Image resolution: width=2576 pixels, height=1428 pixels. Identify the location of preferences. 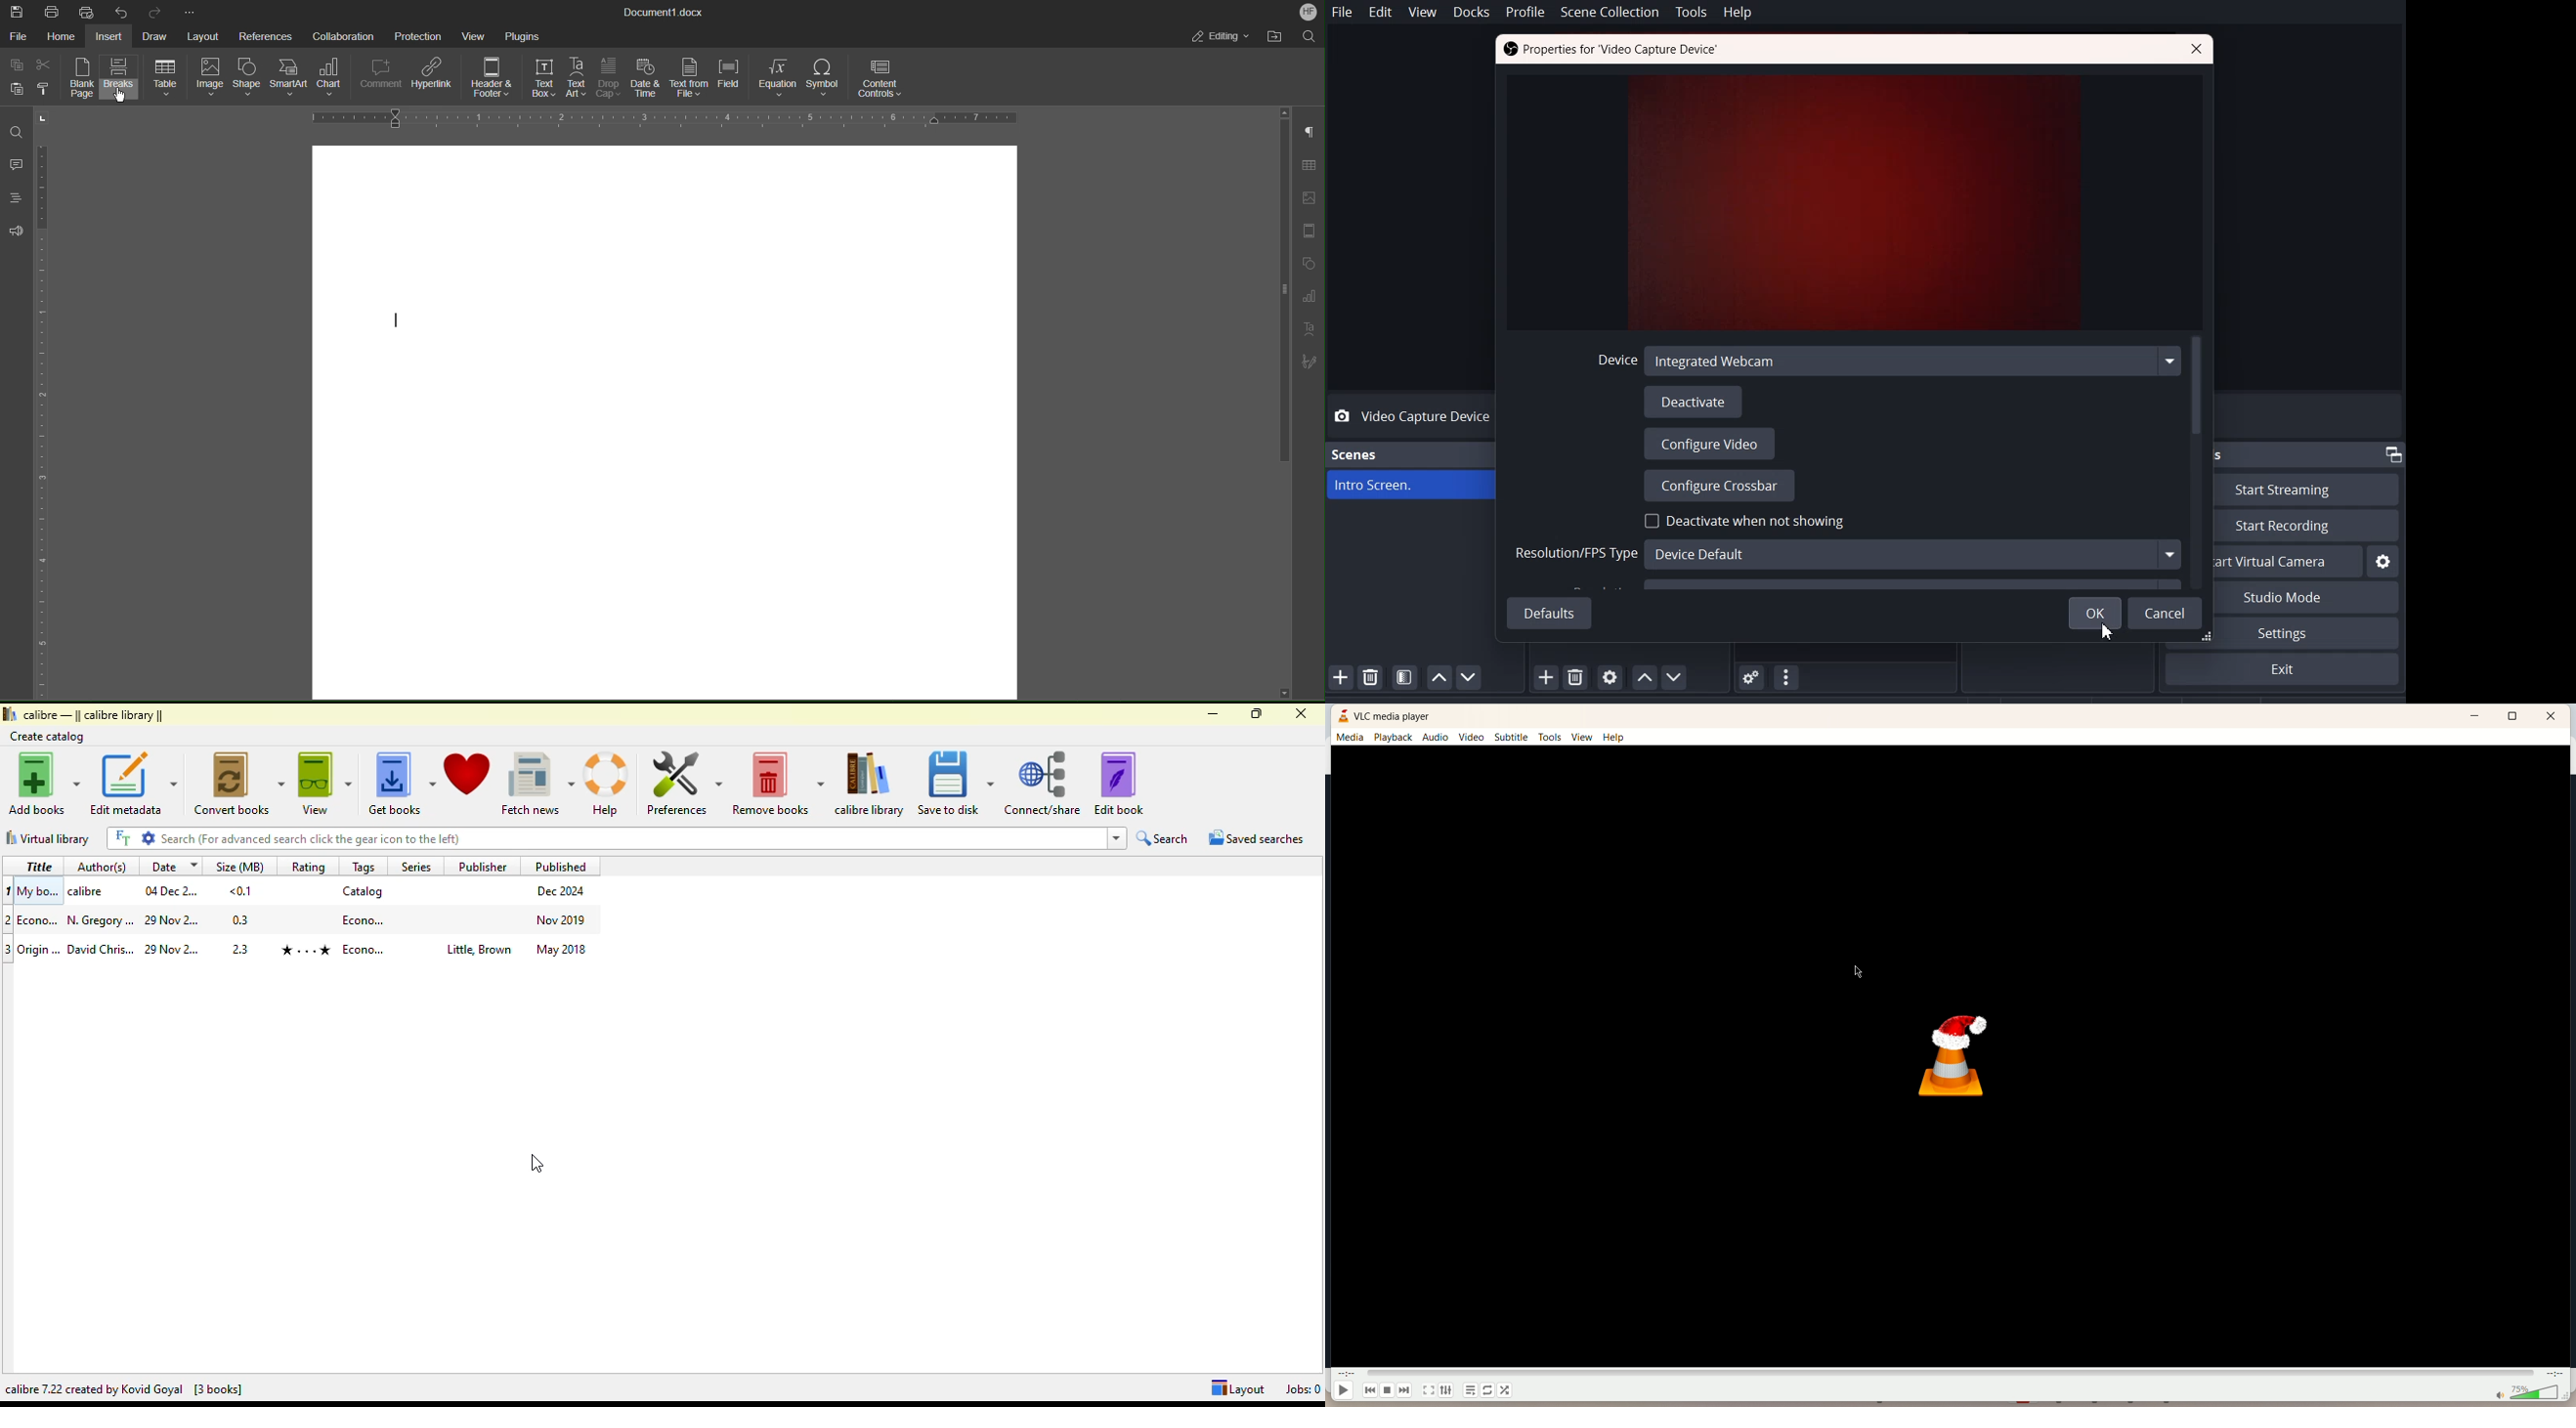
(683, 782).